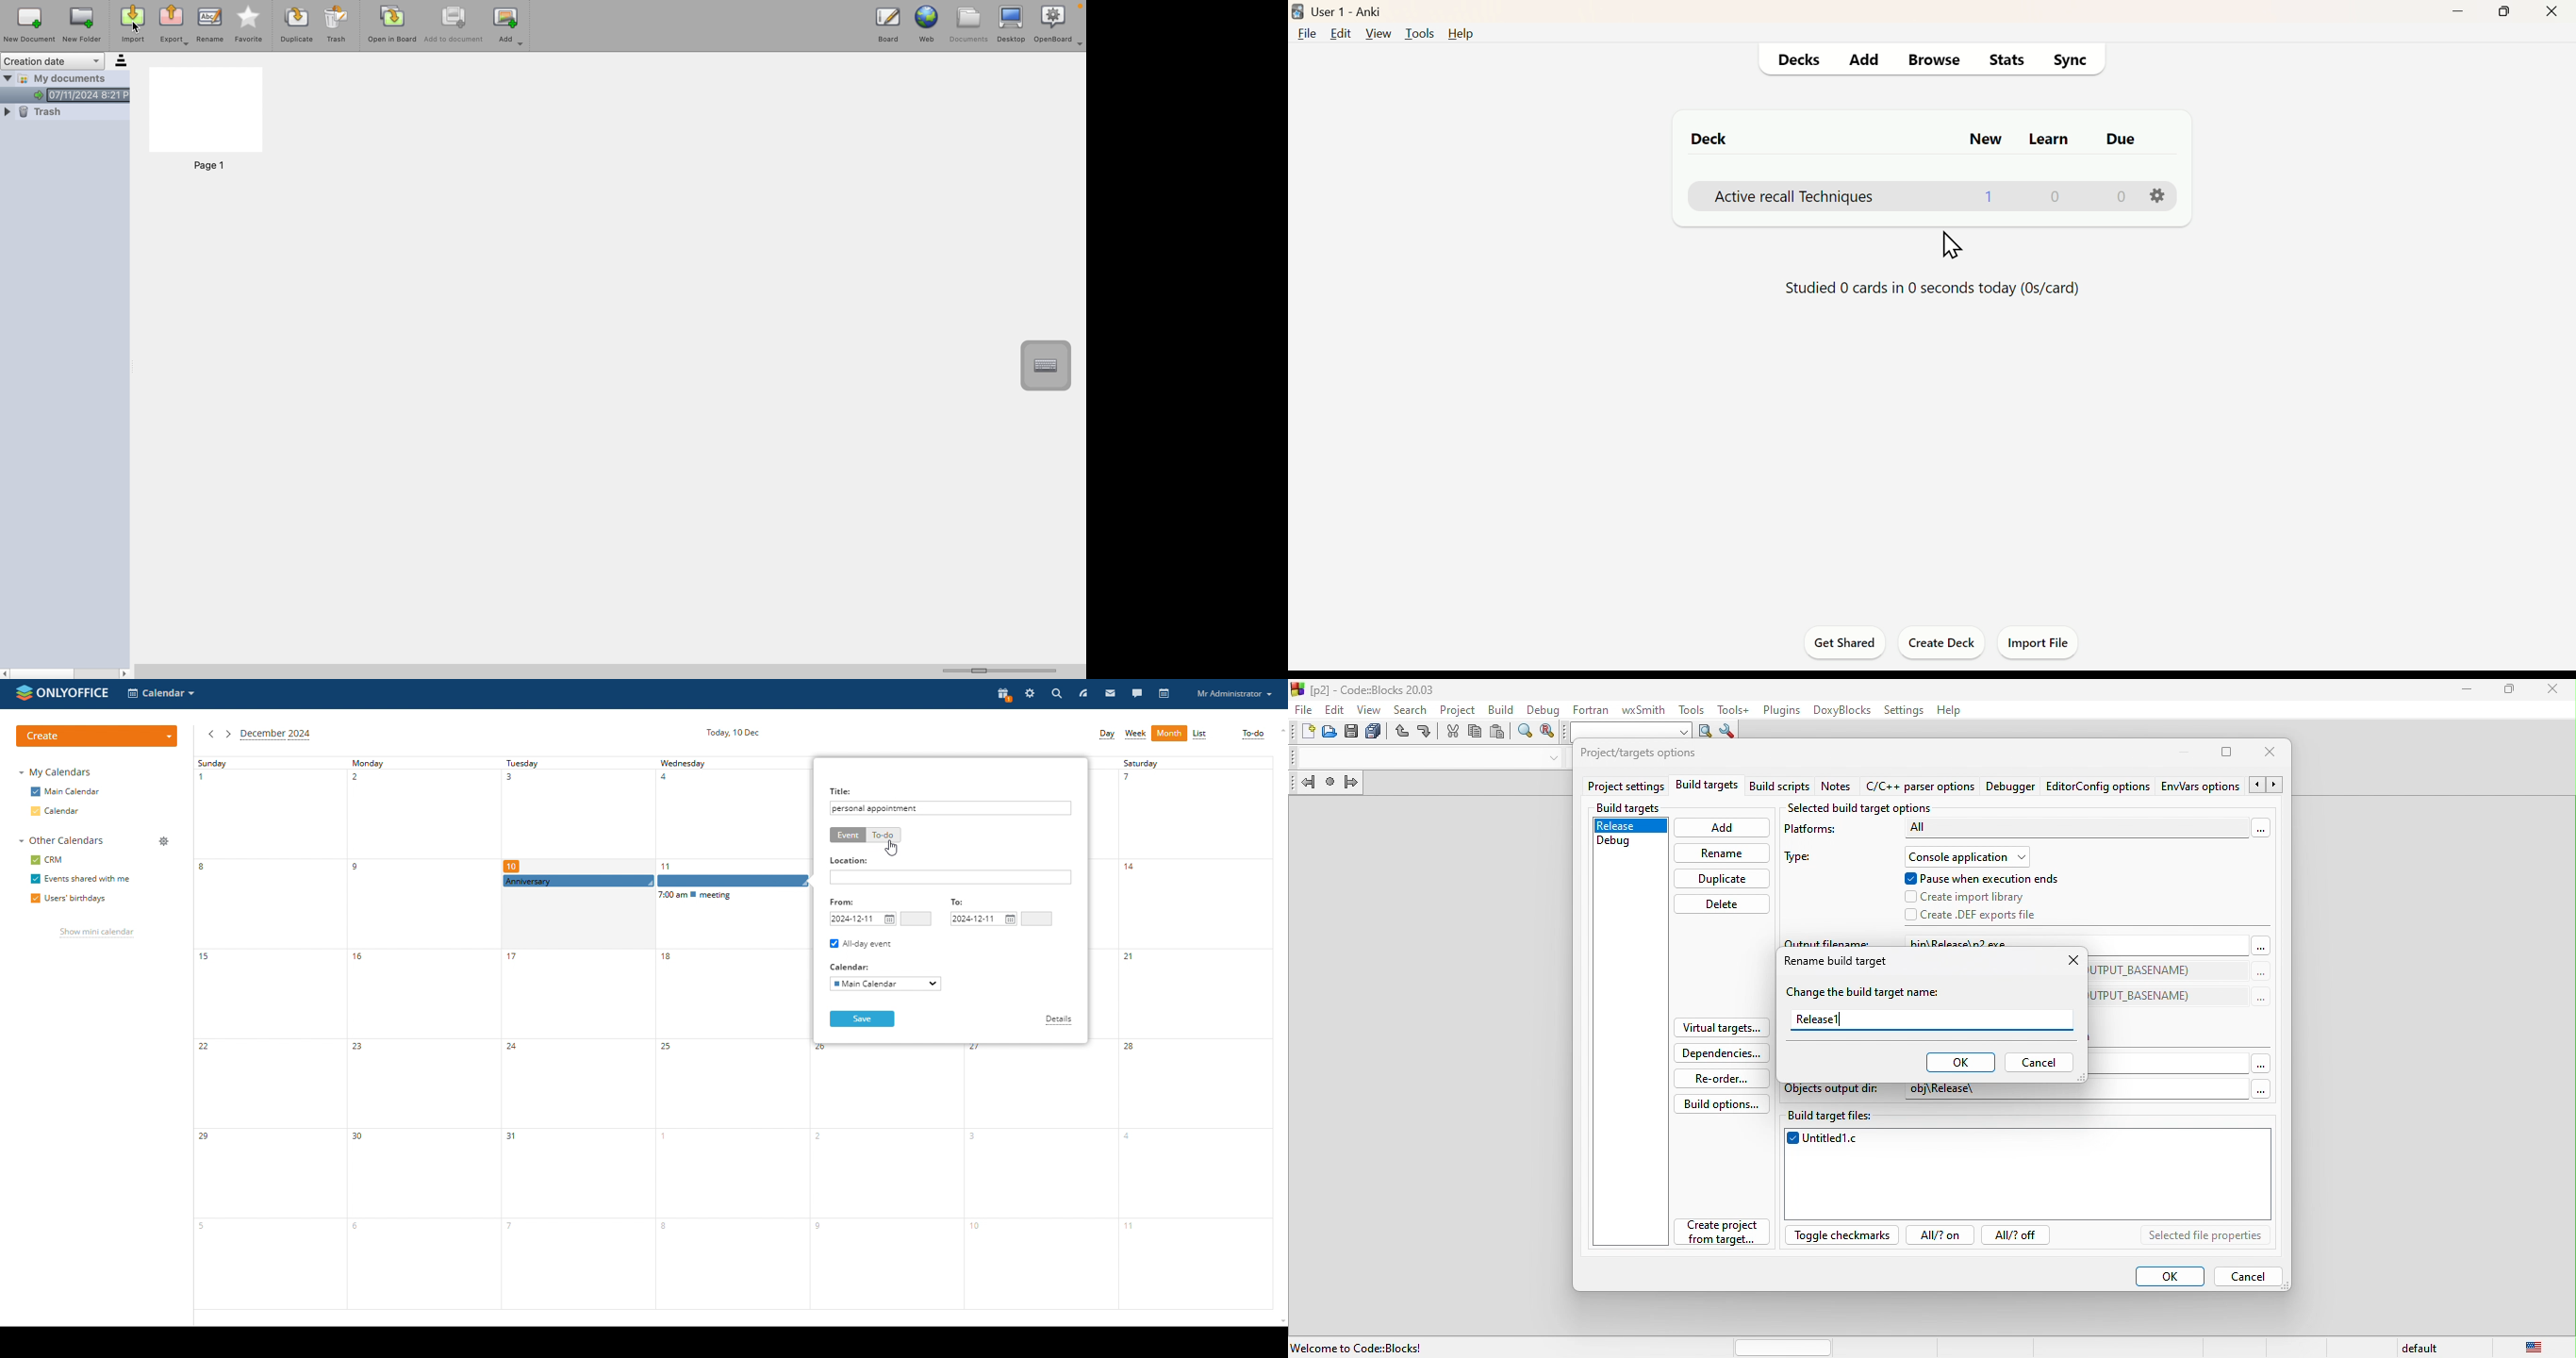 This screenshot has width=2576, height=1372. Describe the element at coordinates (1867, 60) in the screenshot. I see `Add` at that location.